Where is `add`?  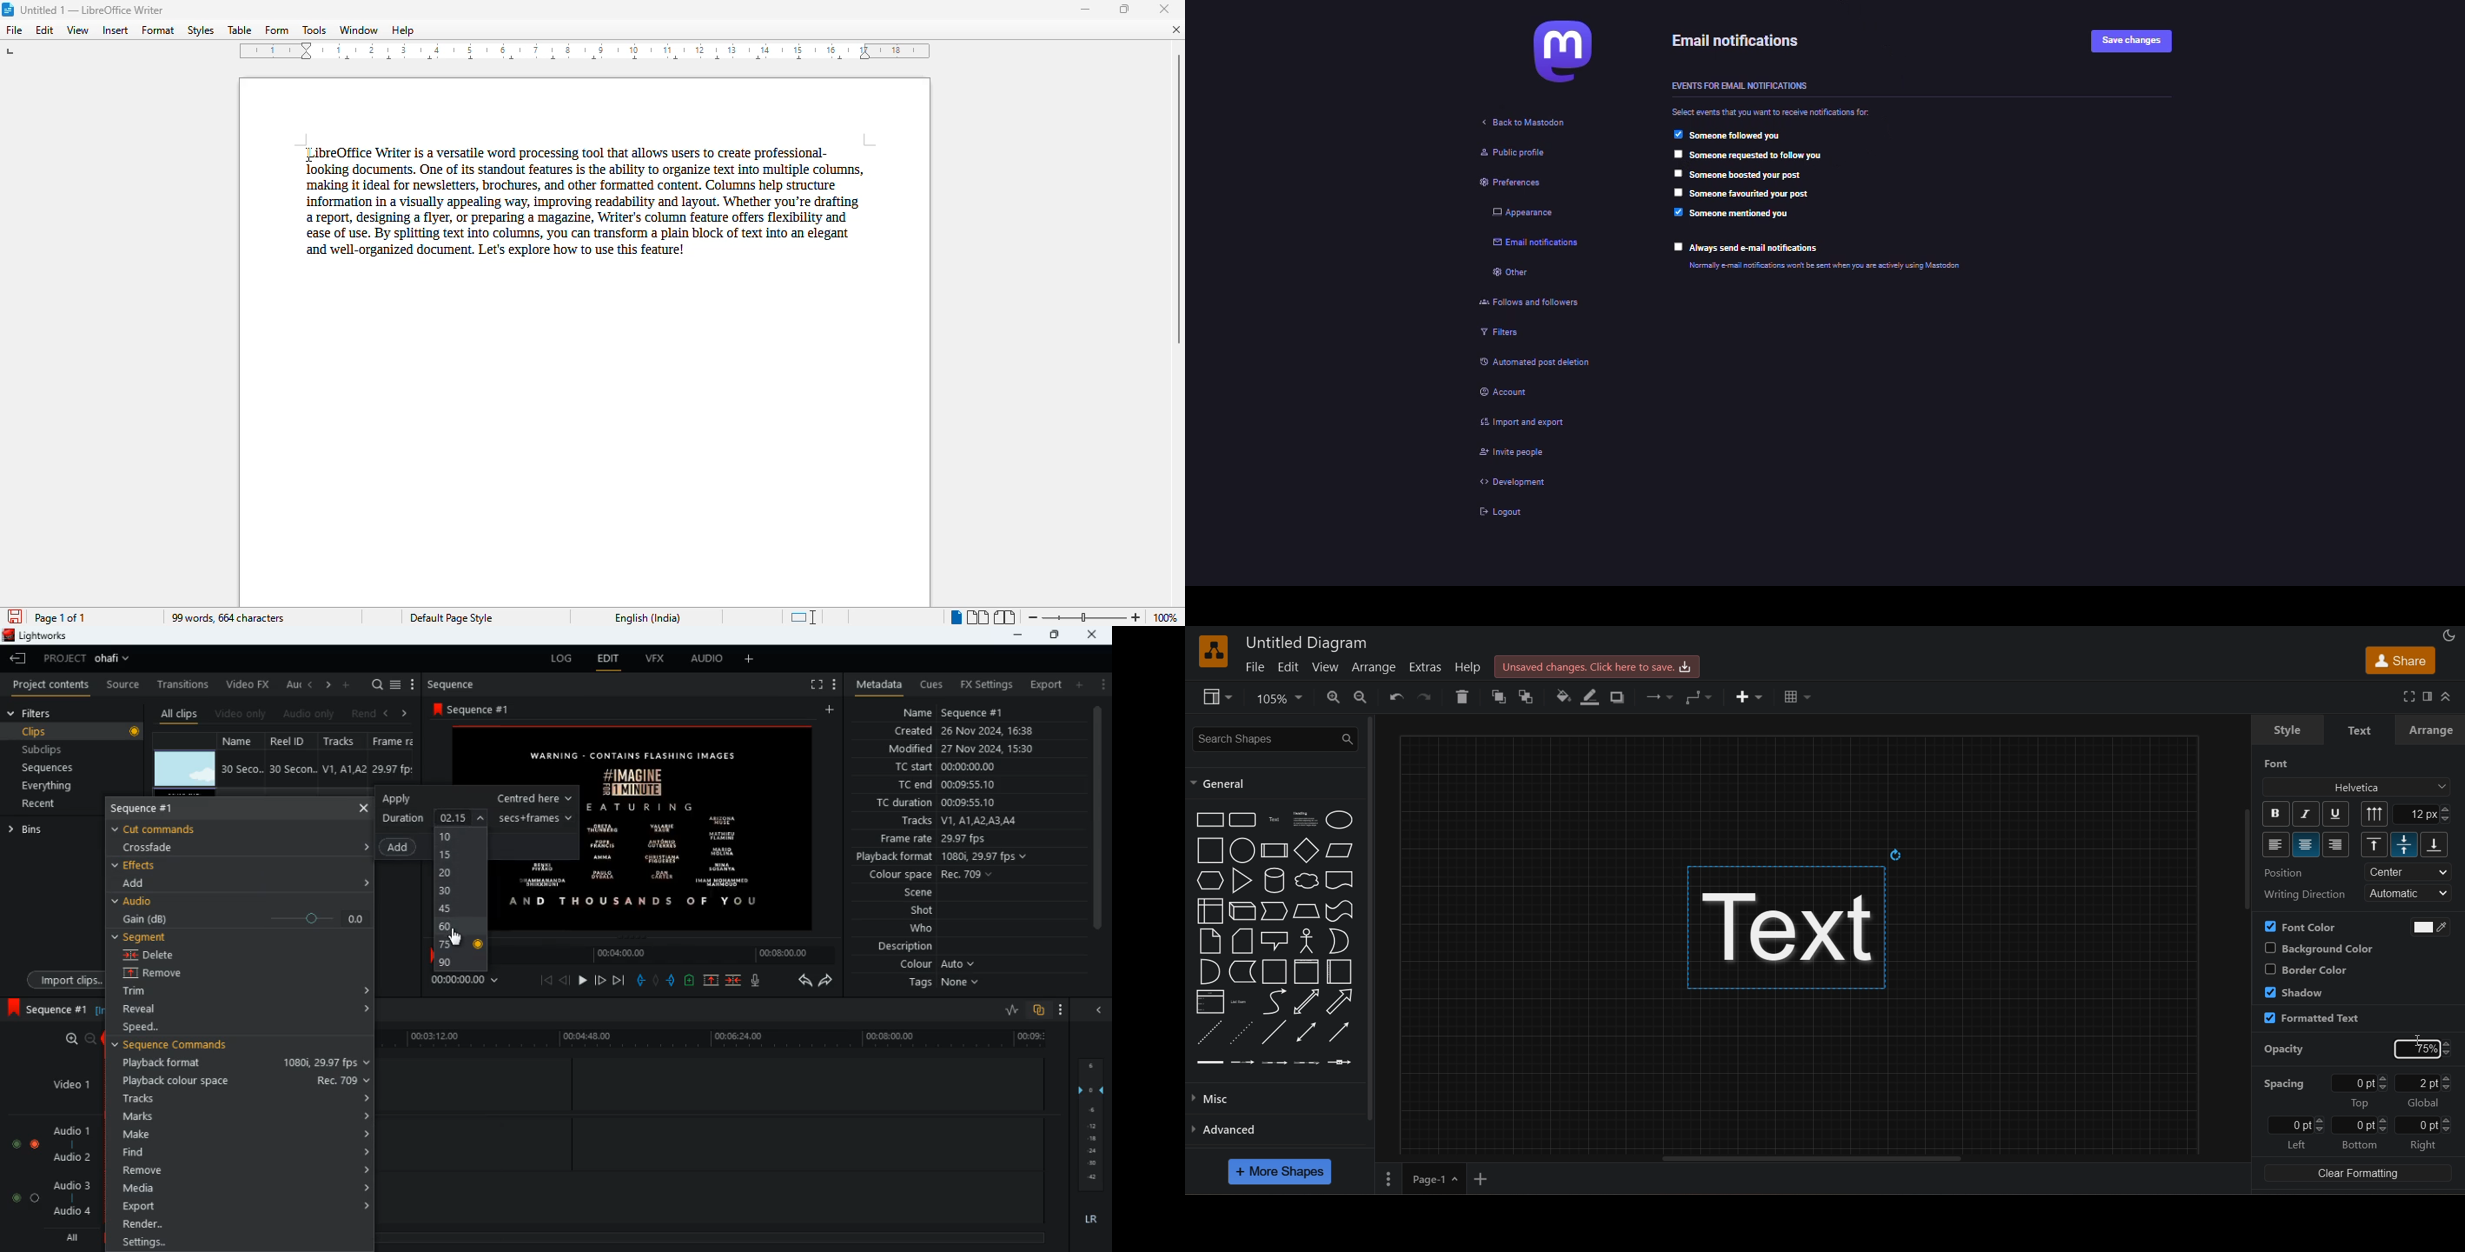 add is located at coordinates (142, 882).